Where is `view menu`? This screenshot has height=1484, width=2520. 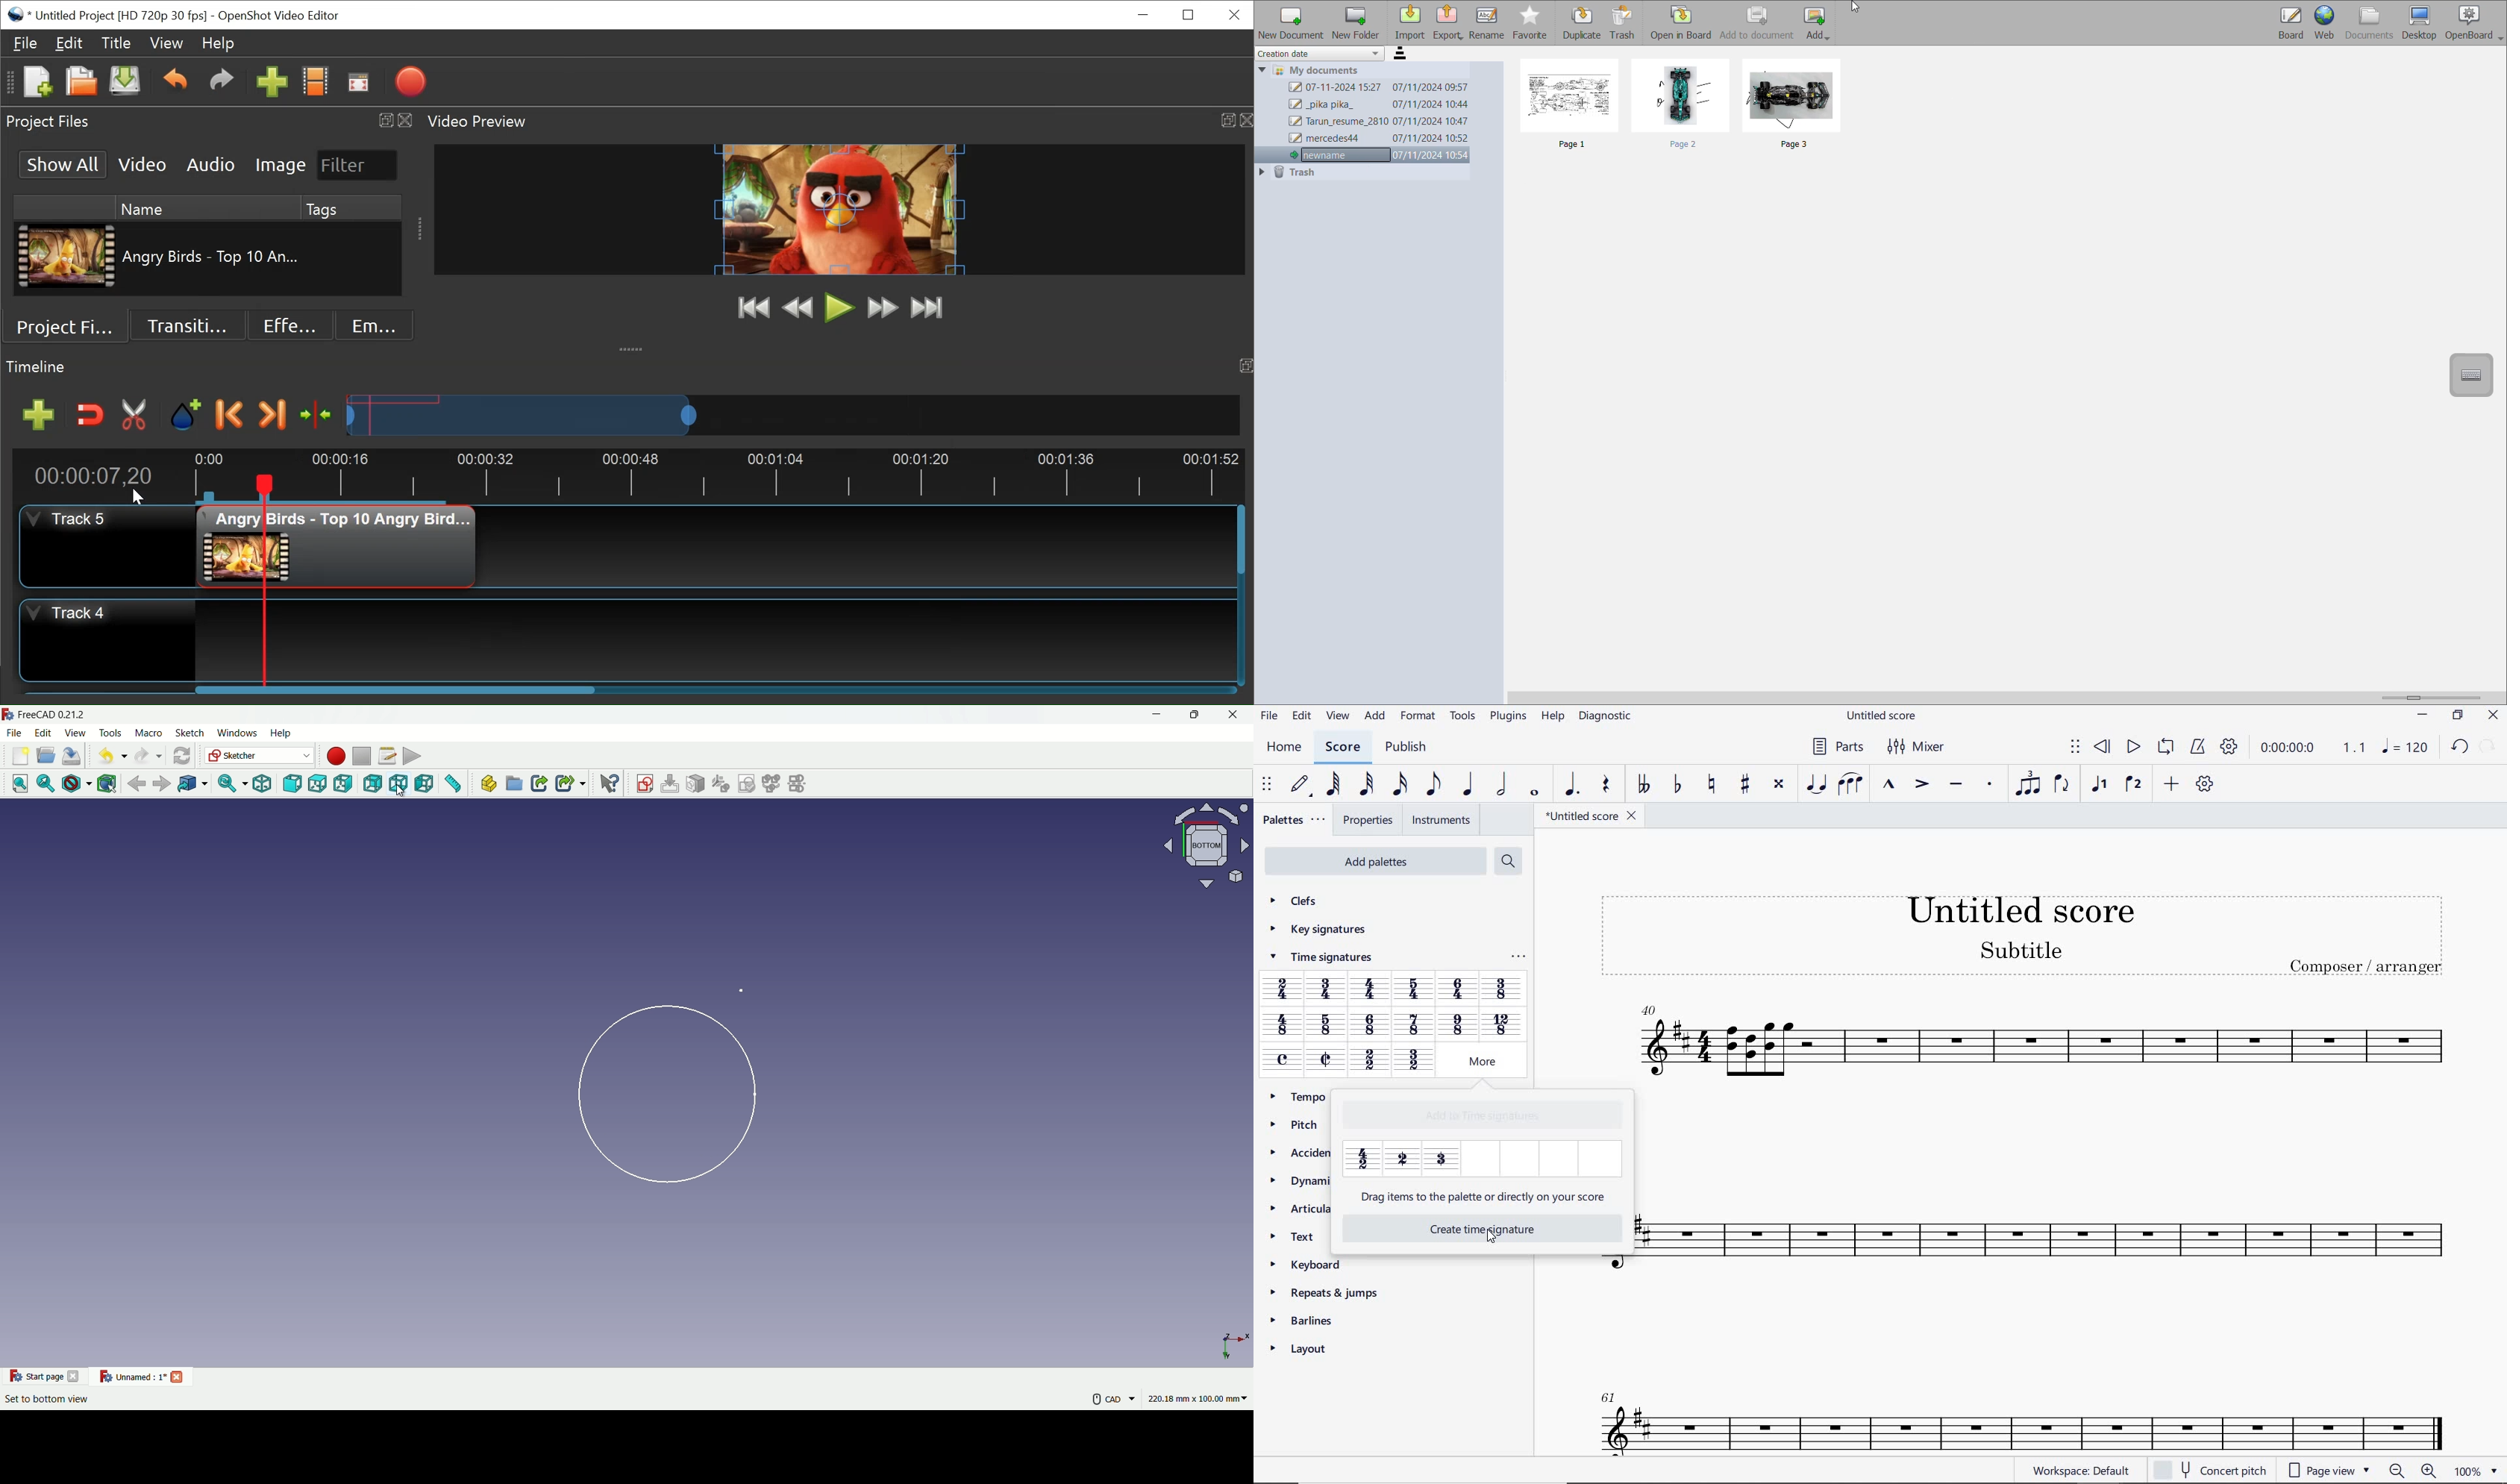
view menu is located at coordinates (77, 733).